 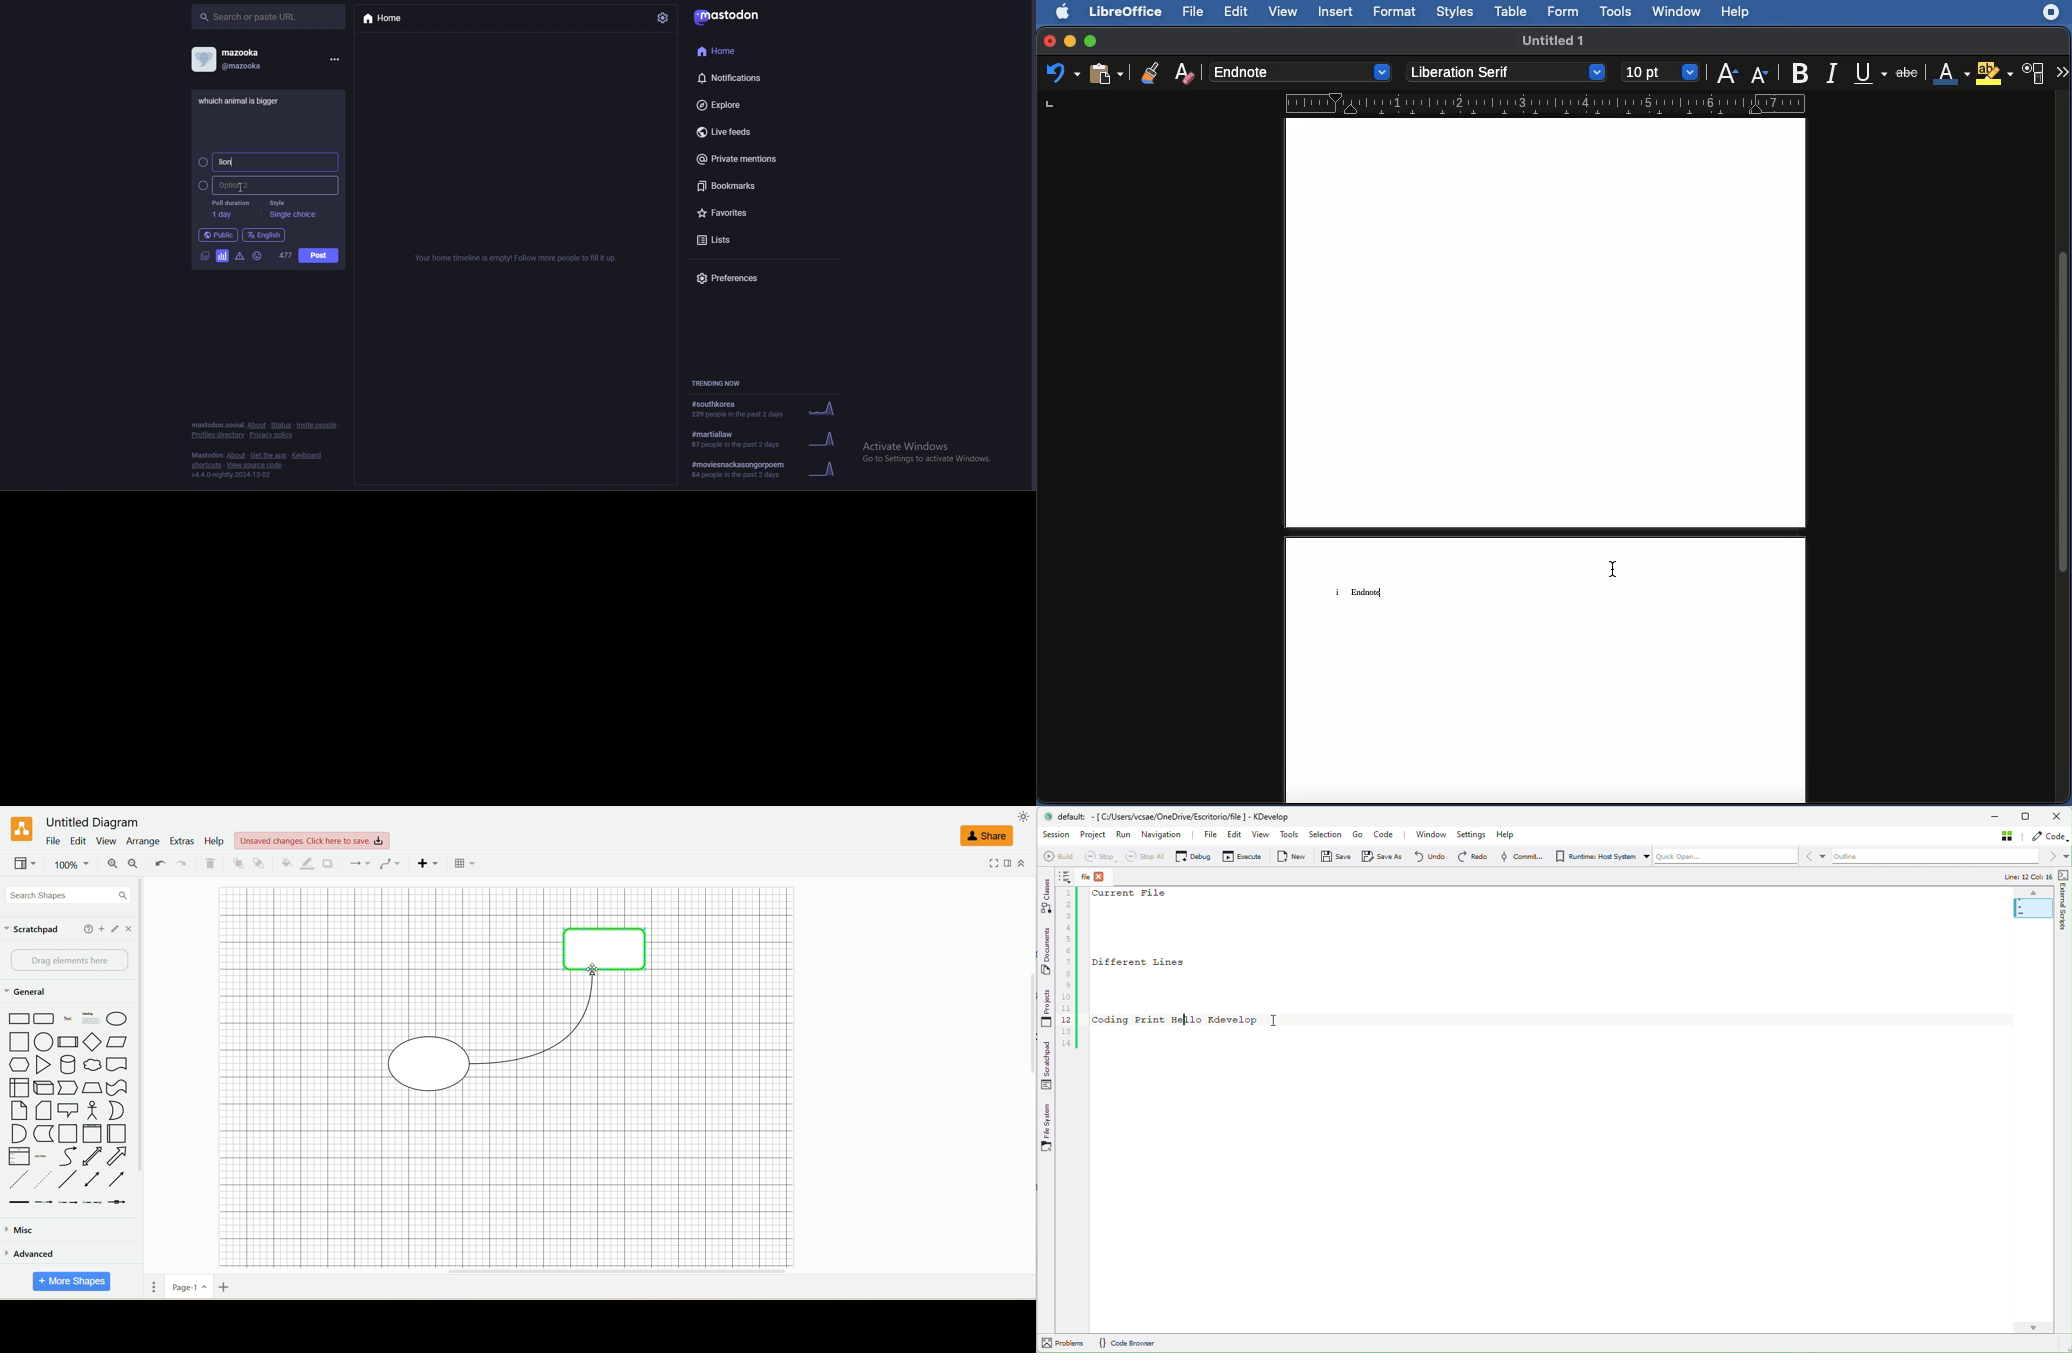 What do you see at coordinates (158, 864) in the screenshot?
I see `undo` at bounding box center [158, 864].